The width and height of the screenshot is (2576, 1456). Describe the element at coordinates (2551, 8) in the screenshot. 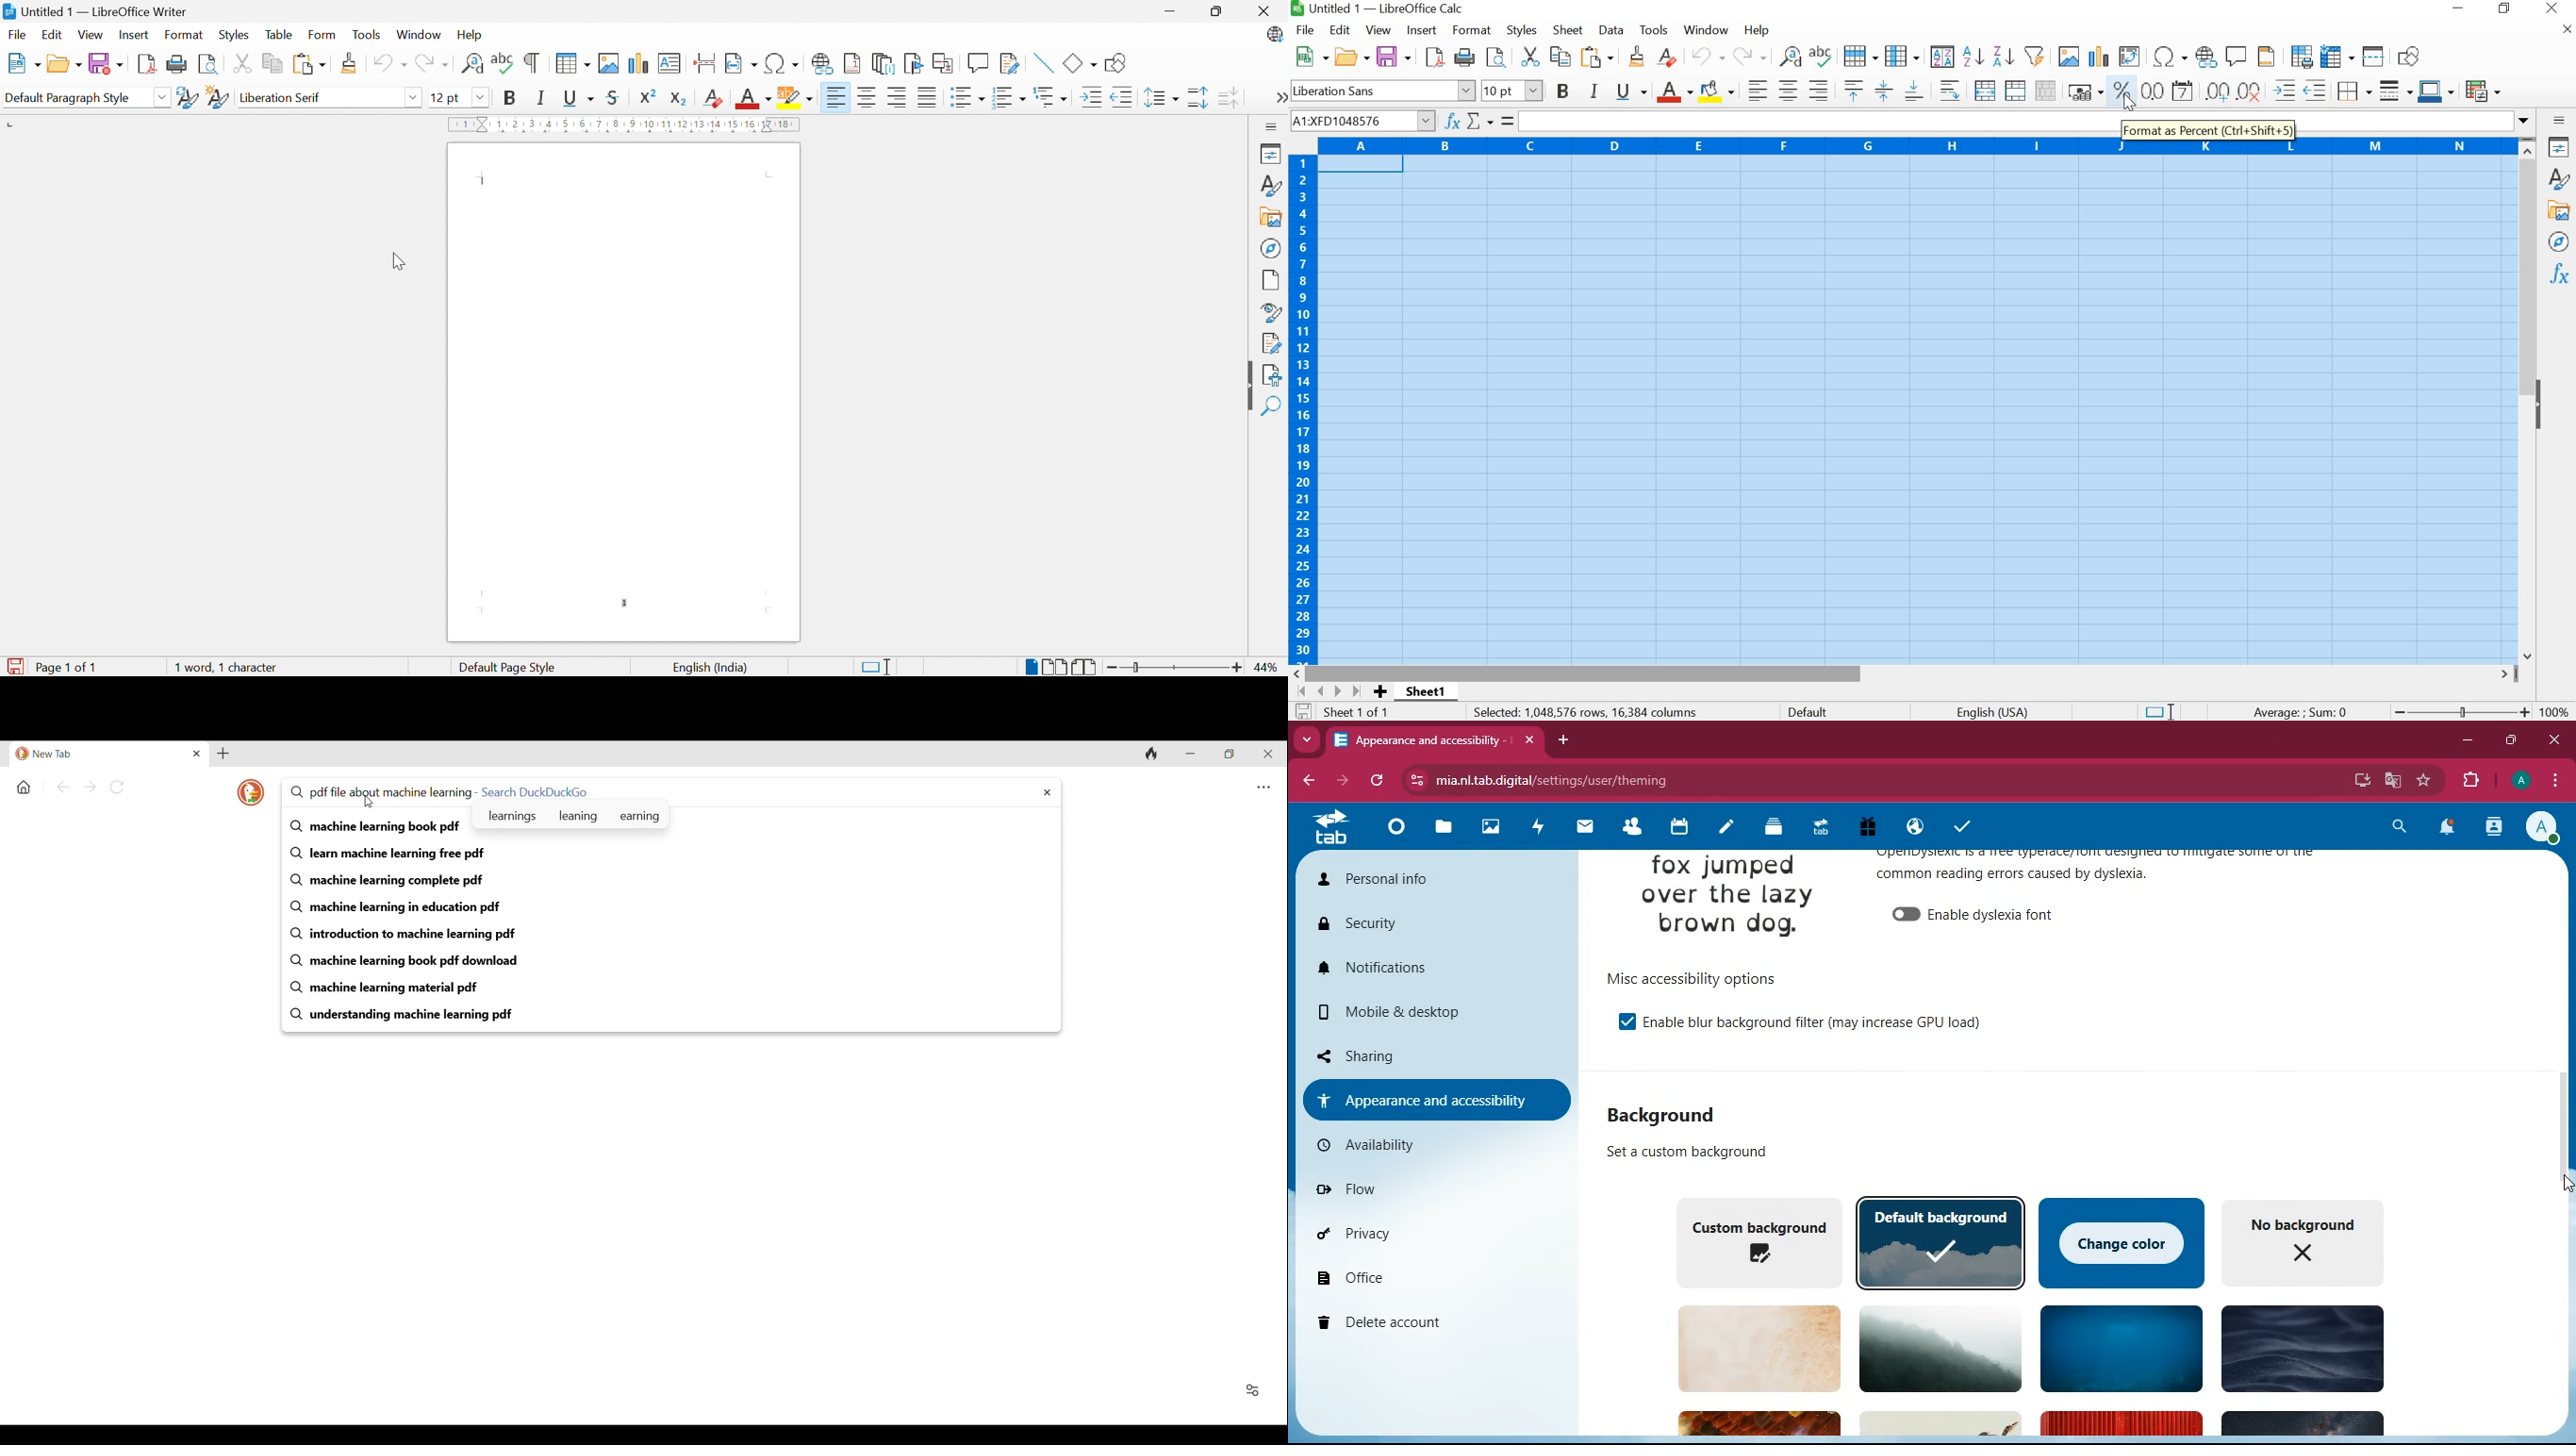

I see `CLOSE` at that location.